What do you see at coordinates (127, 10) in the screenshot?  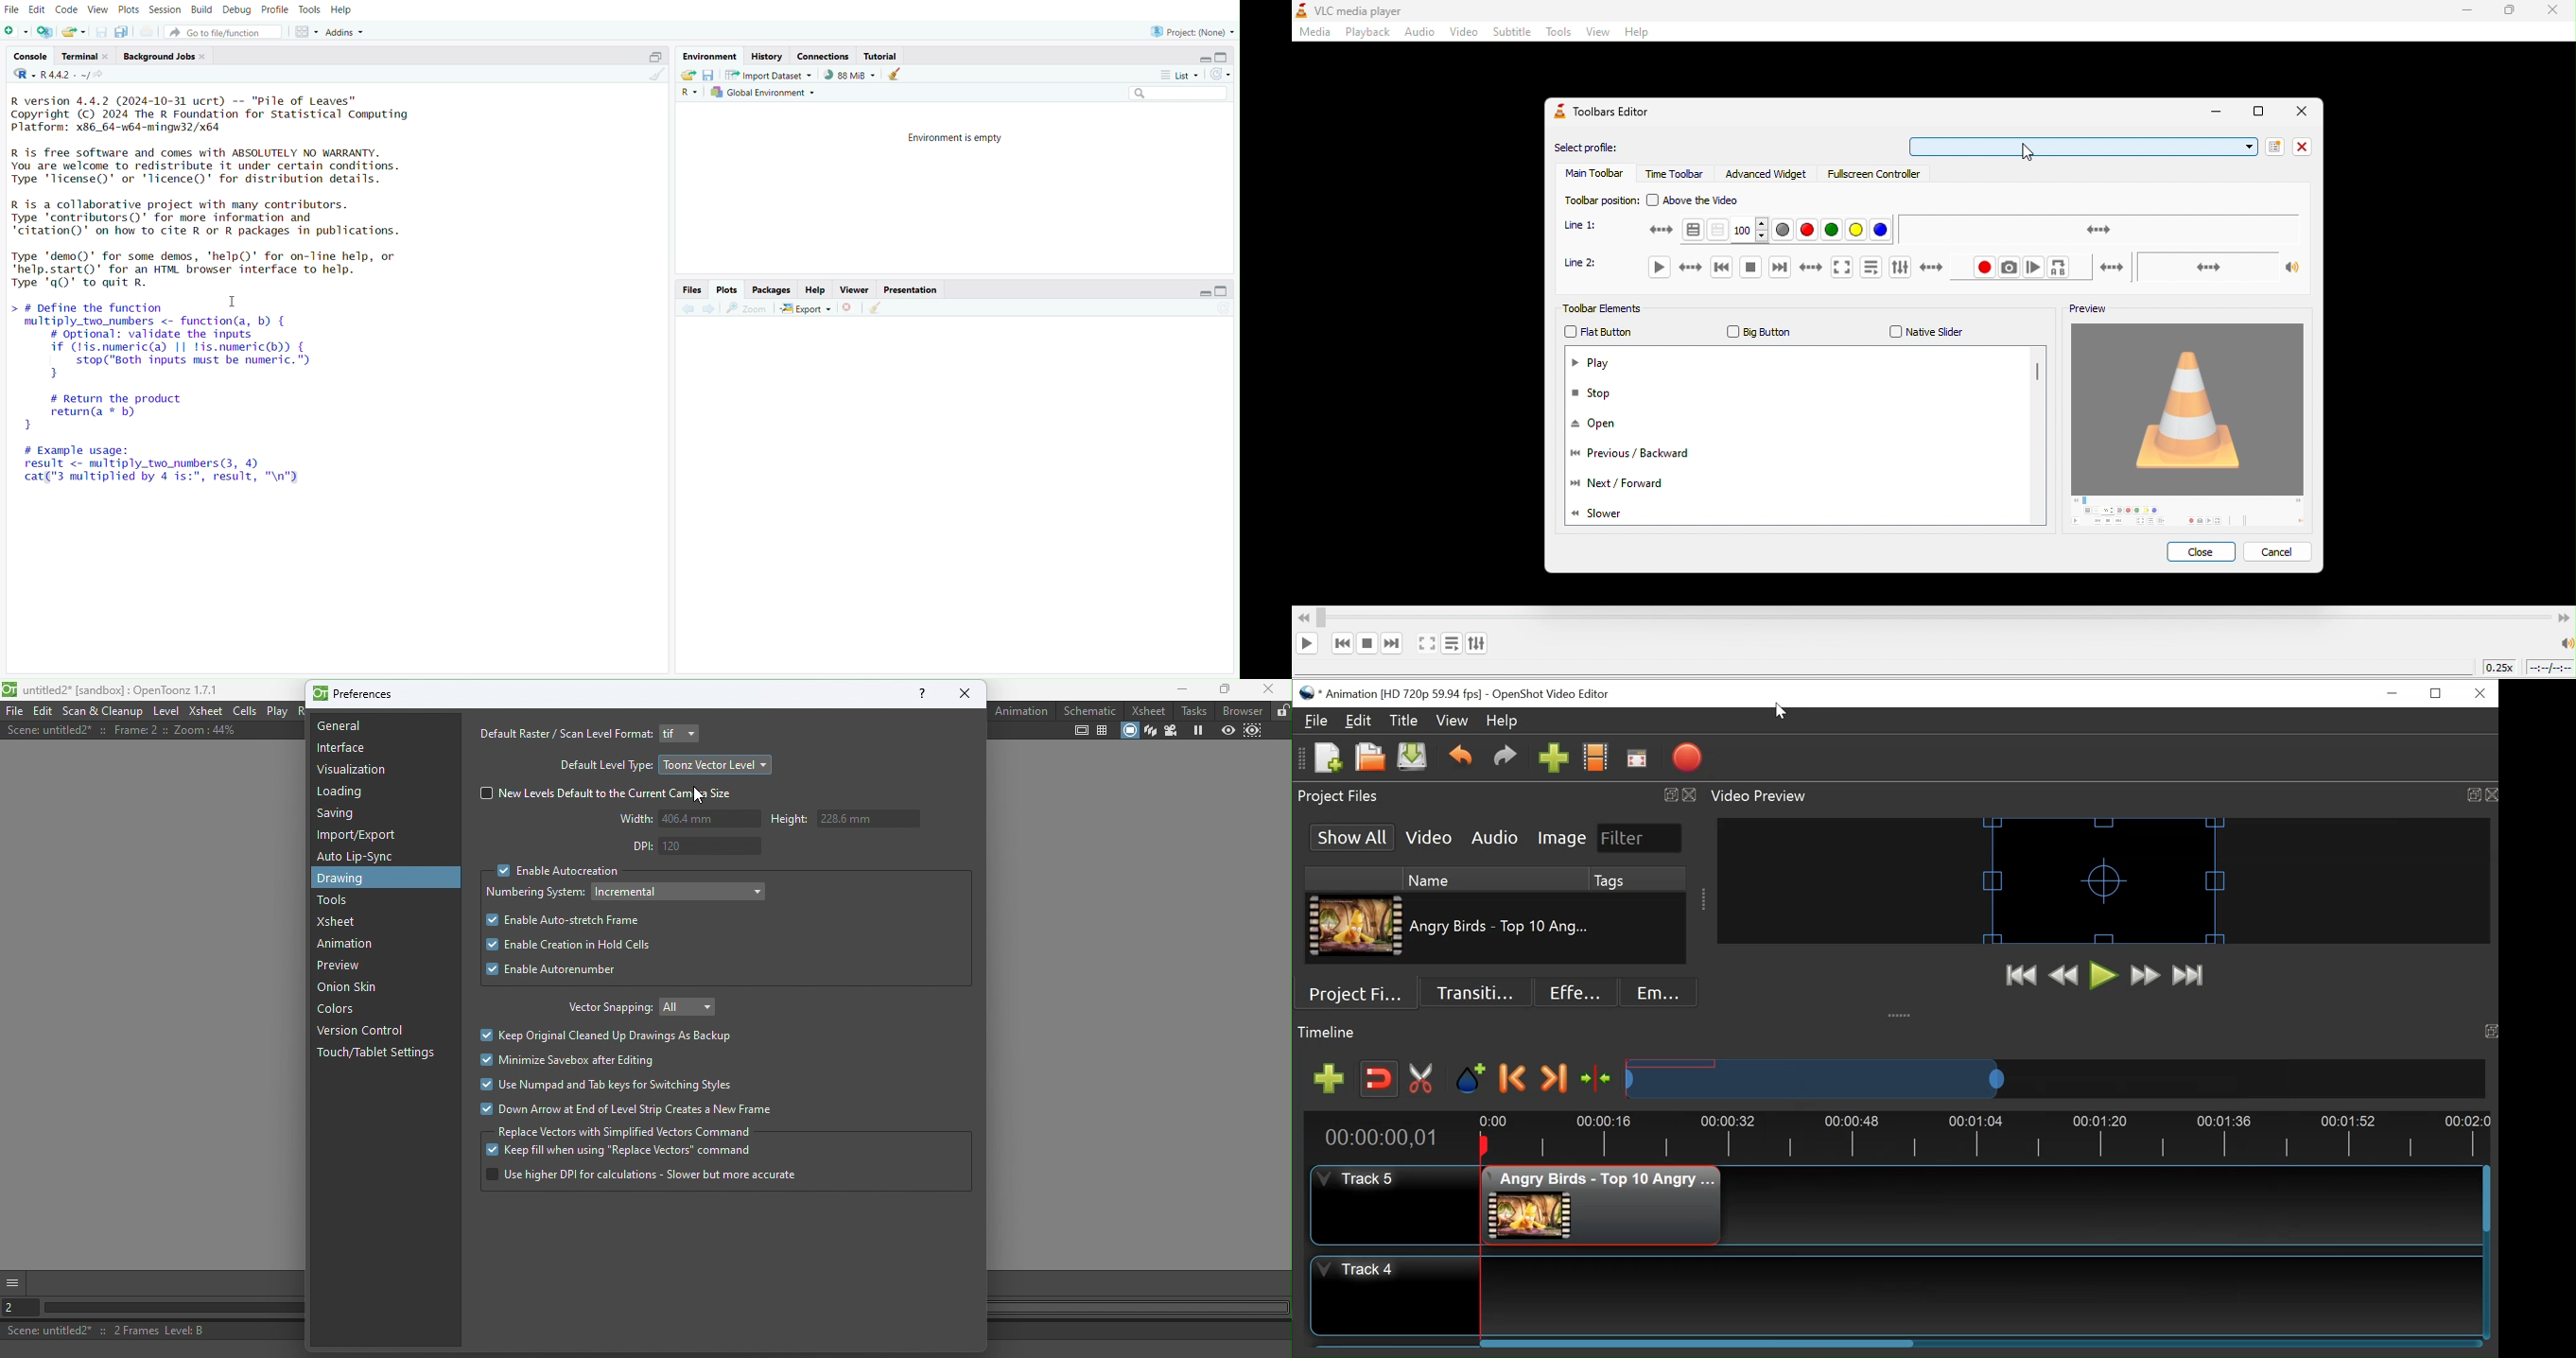 I see `Plots` at bounding box center [127, 10].